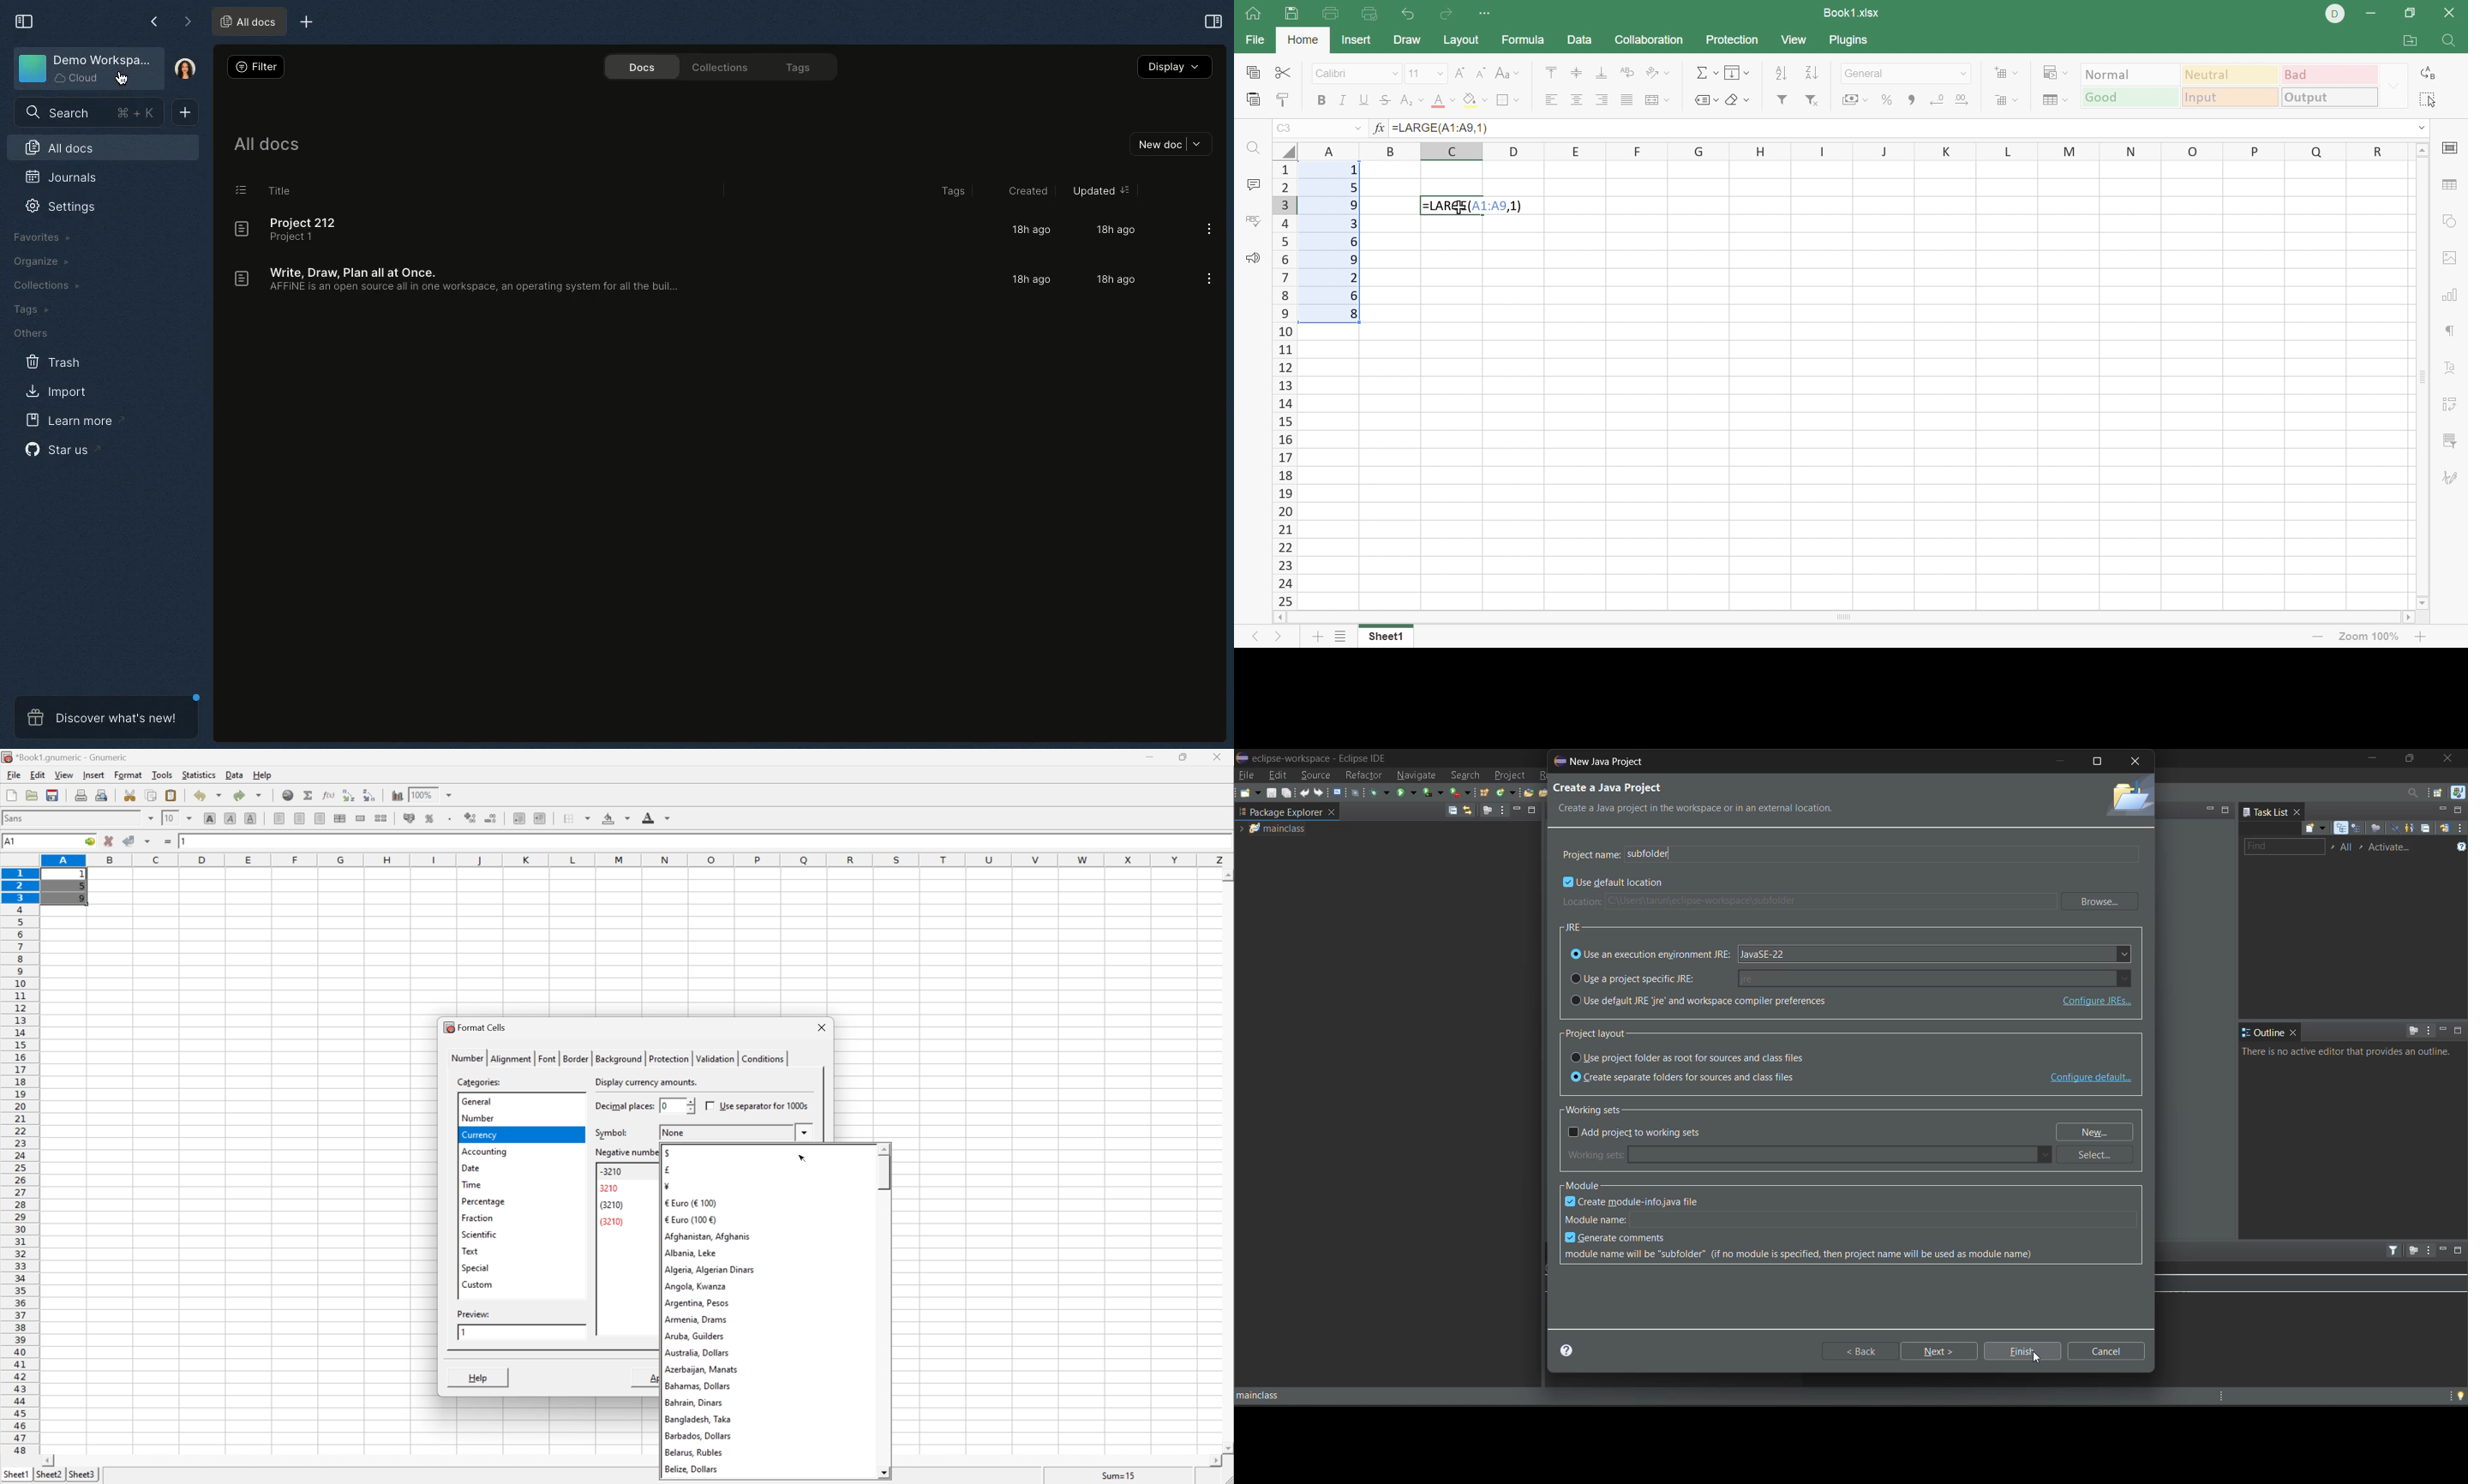 The height and width of the screenshot is (1484, 2492). What do you see at coordinates (252, 819) in the screenshot?
I see `underline` at bounding box center [252, 819].